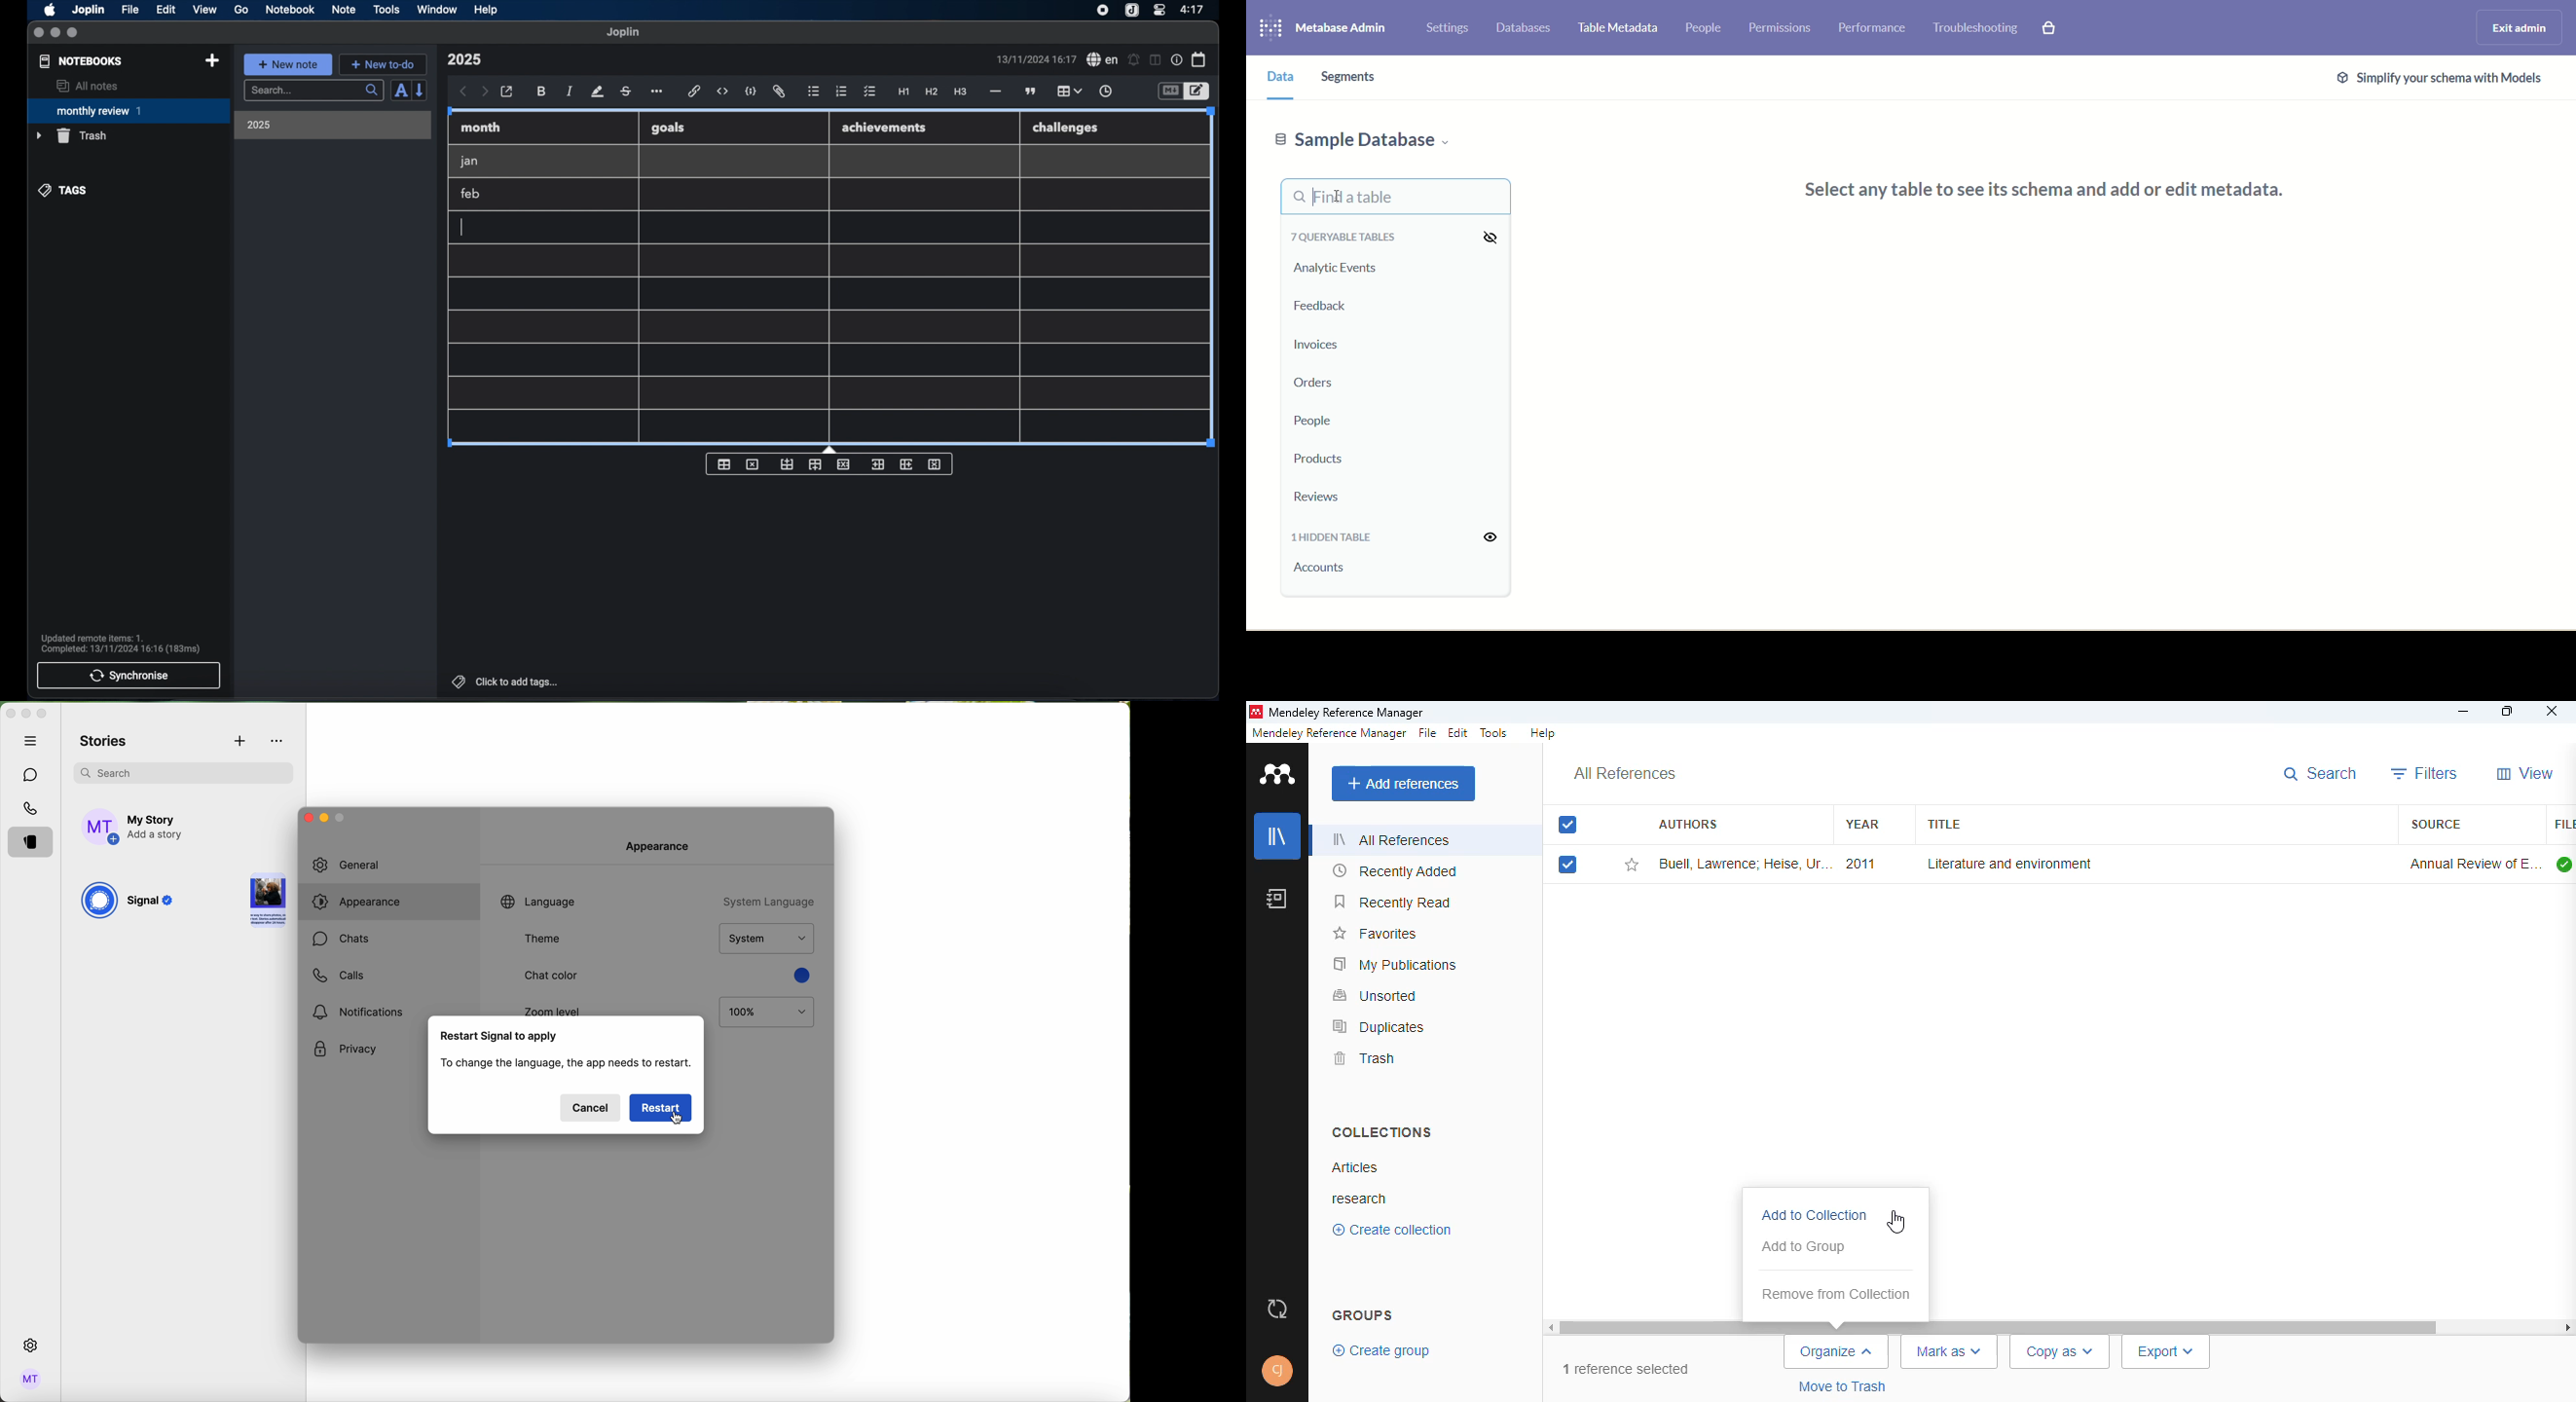  Describe the element at coordinates (506, 682) in the screenshot. I see `click to add tags` at that location.